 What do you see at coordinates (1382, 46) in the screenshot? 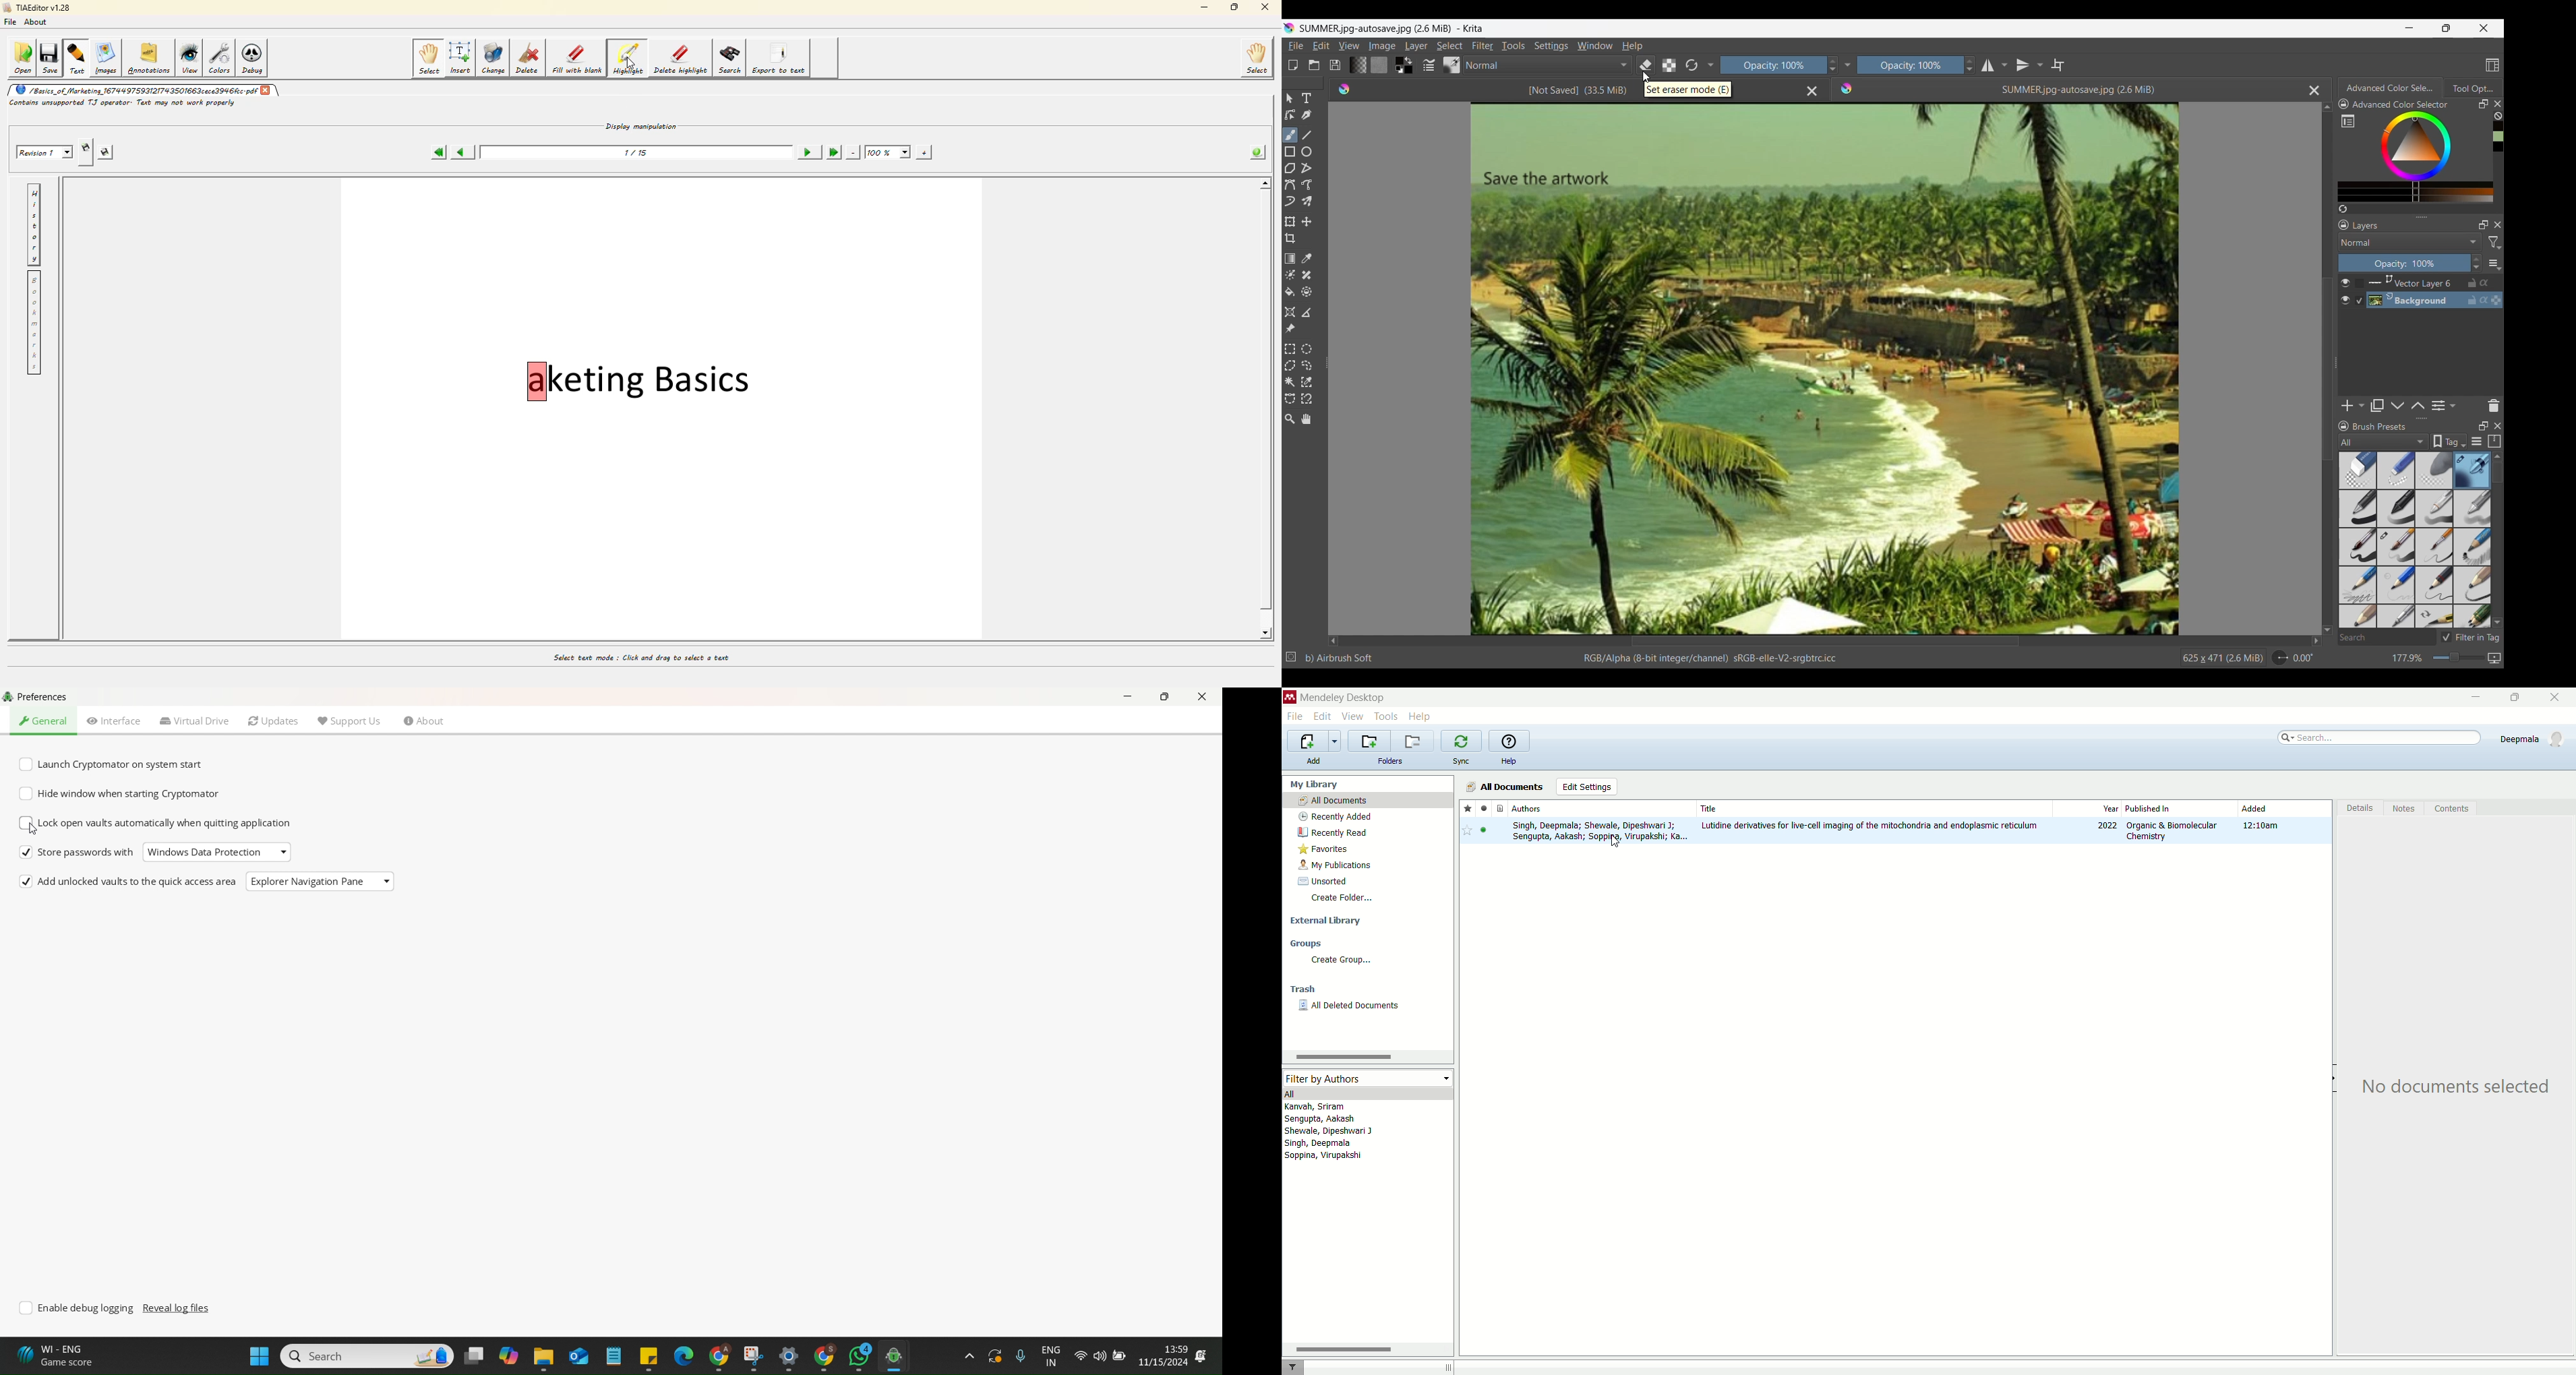
I see `Image` at bounding box center [1382, 46].